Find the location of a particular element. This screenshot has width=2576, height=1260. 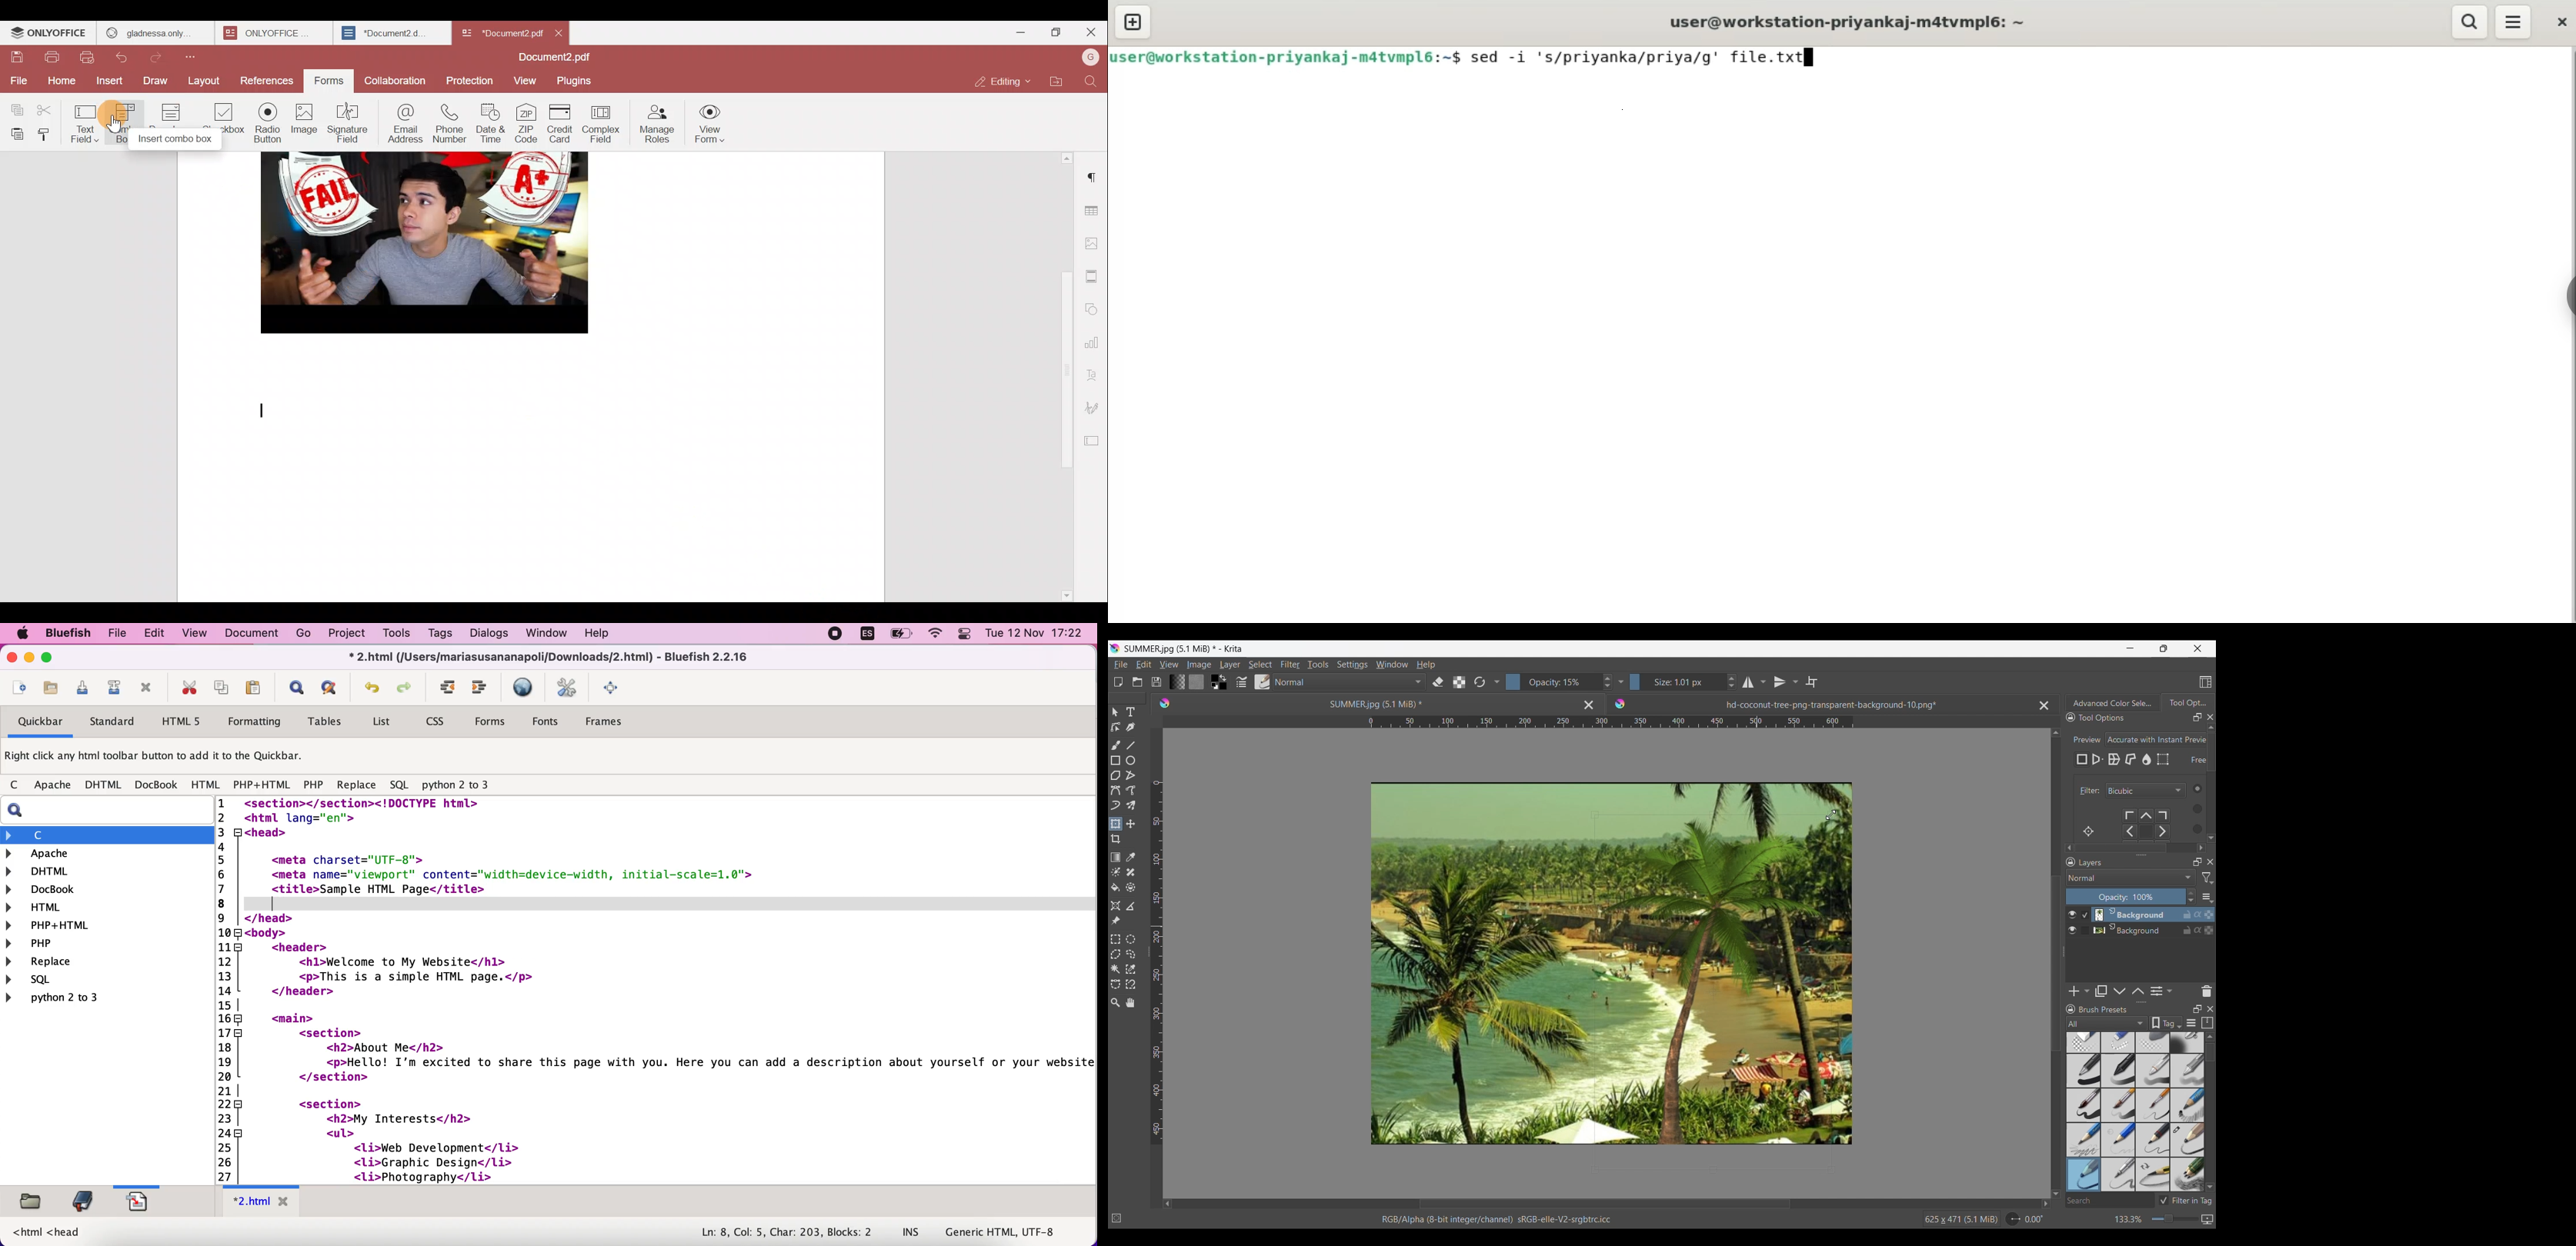

View is located at coordinates (1169, 665).